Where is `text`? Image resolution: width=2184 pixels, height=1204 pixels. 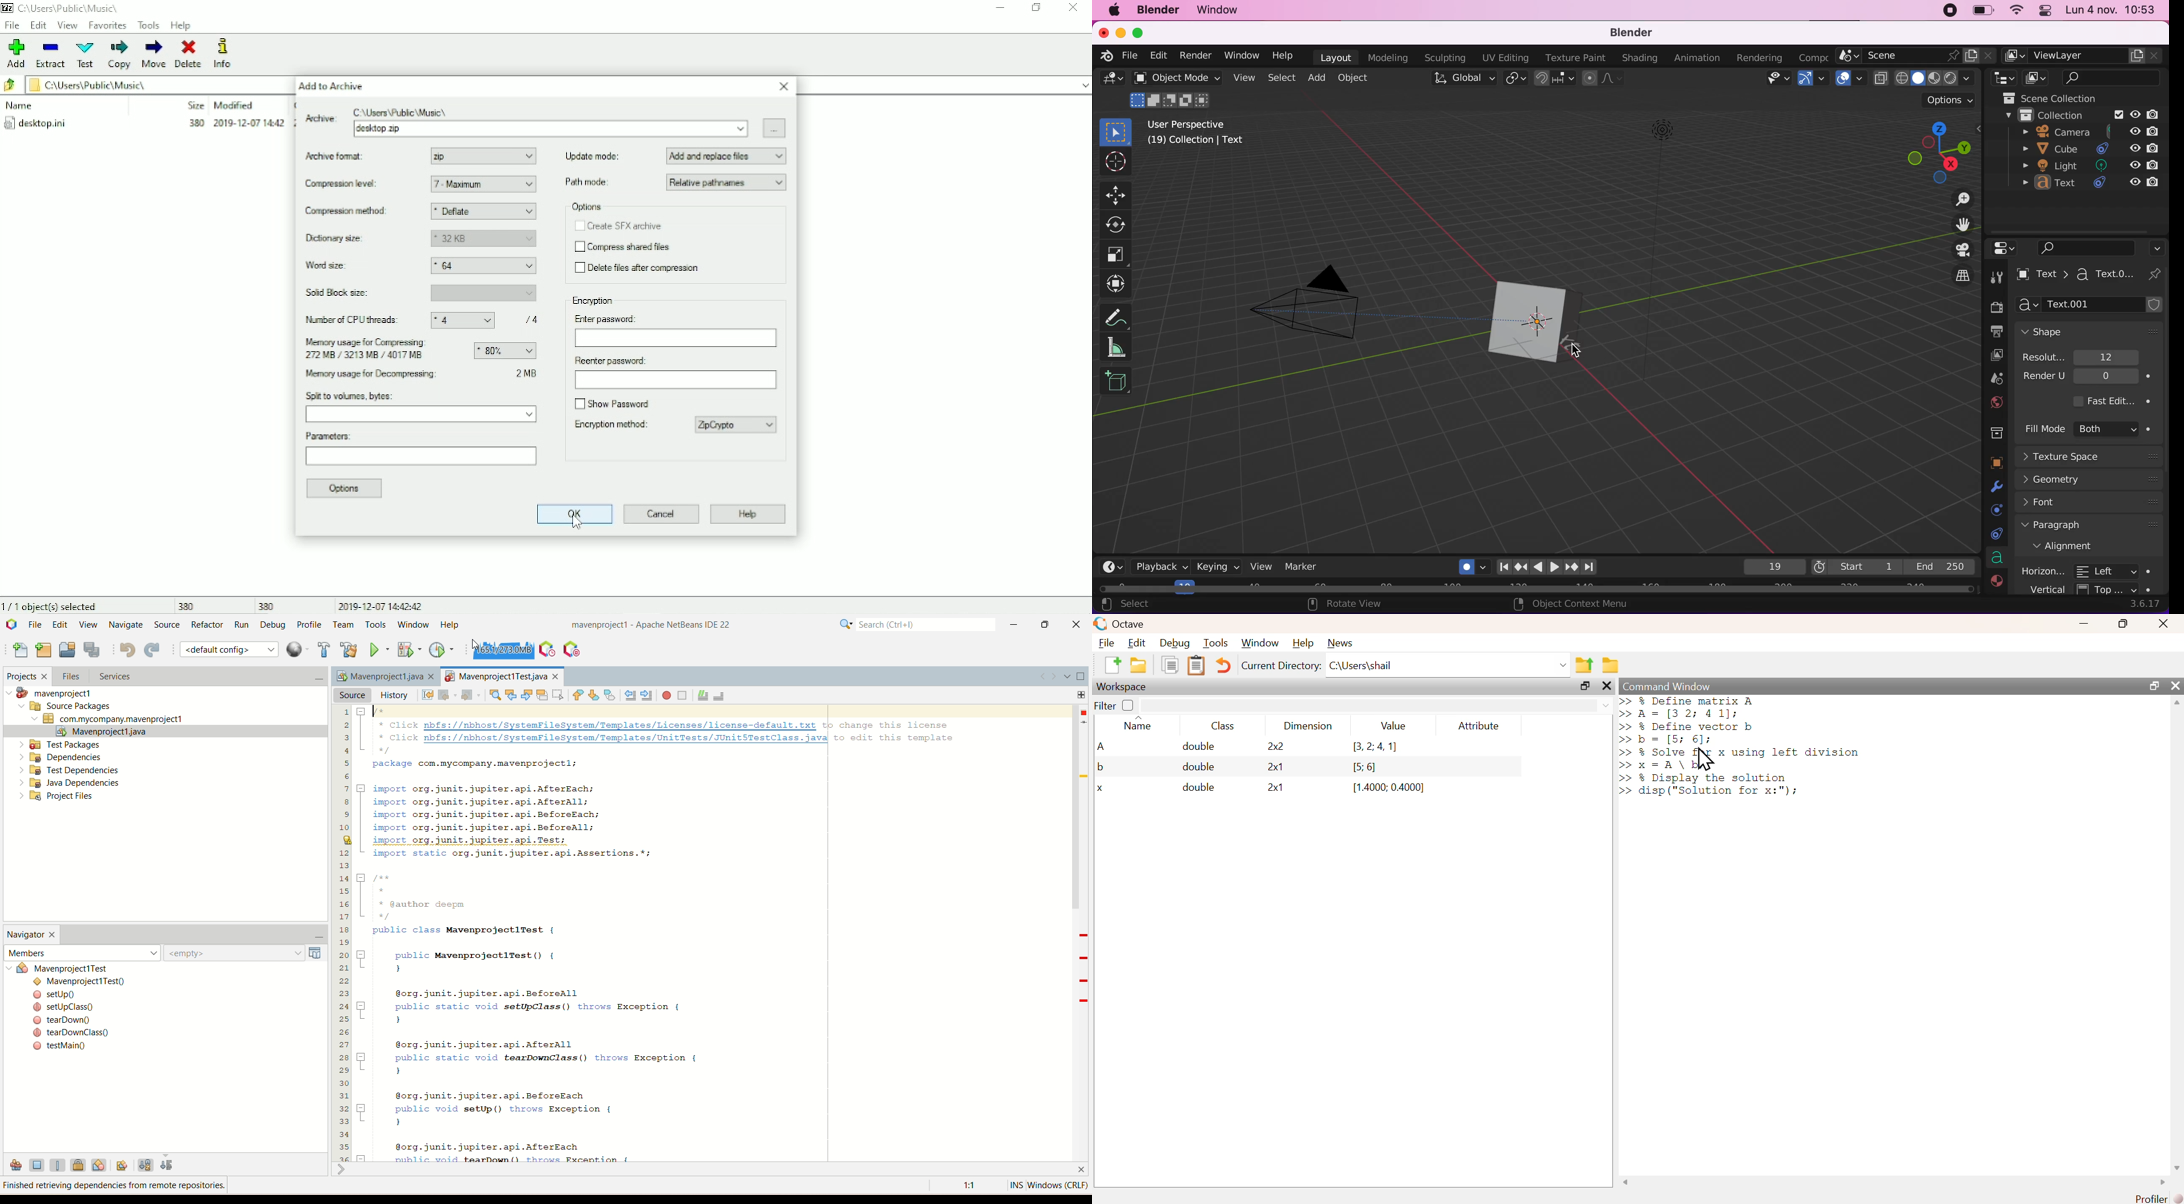
text is located at coordinates (2075, 276).